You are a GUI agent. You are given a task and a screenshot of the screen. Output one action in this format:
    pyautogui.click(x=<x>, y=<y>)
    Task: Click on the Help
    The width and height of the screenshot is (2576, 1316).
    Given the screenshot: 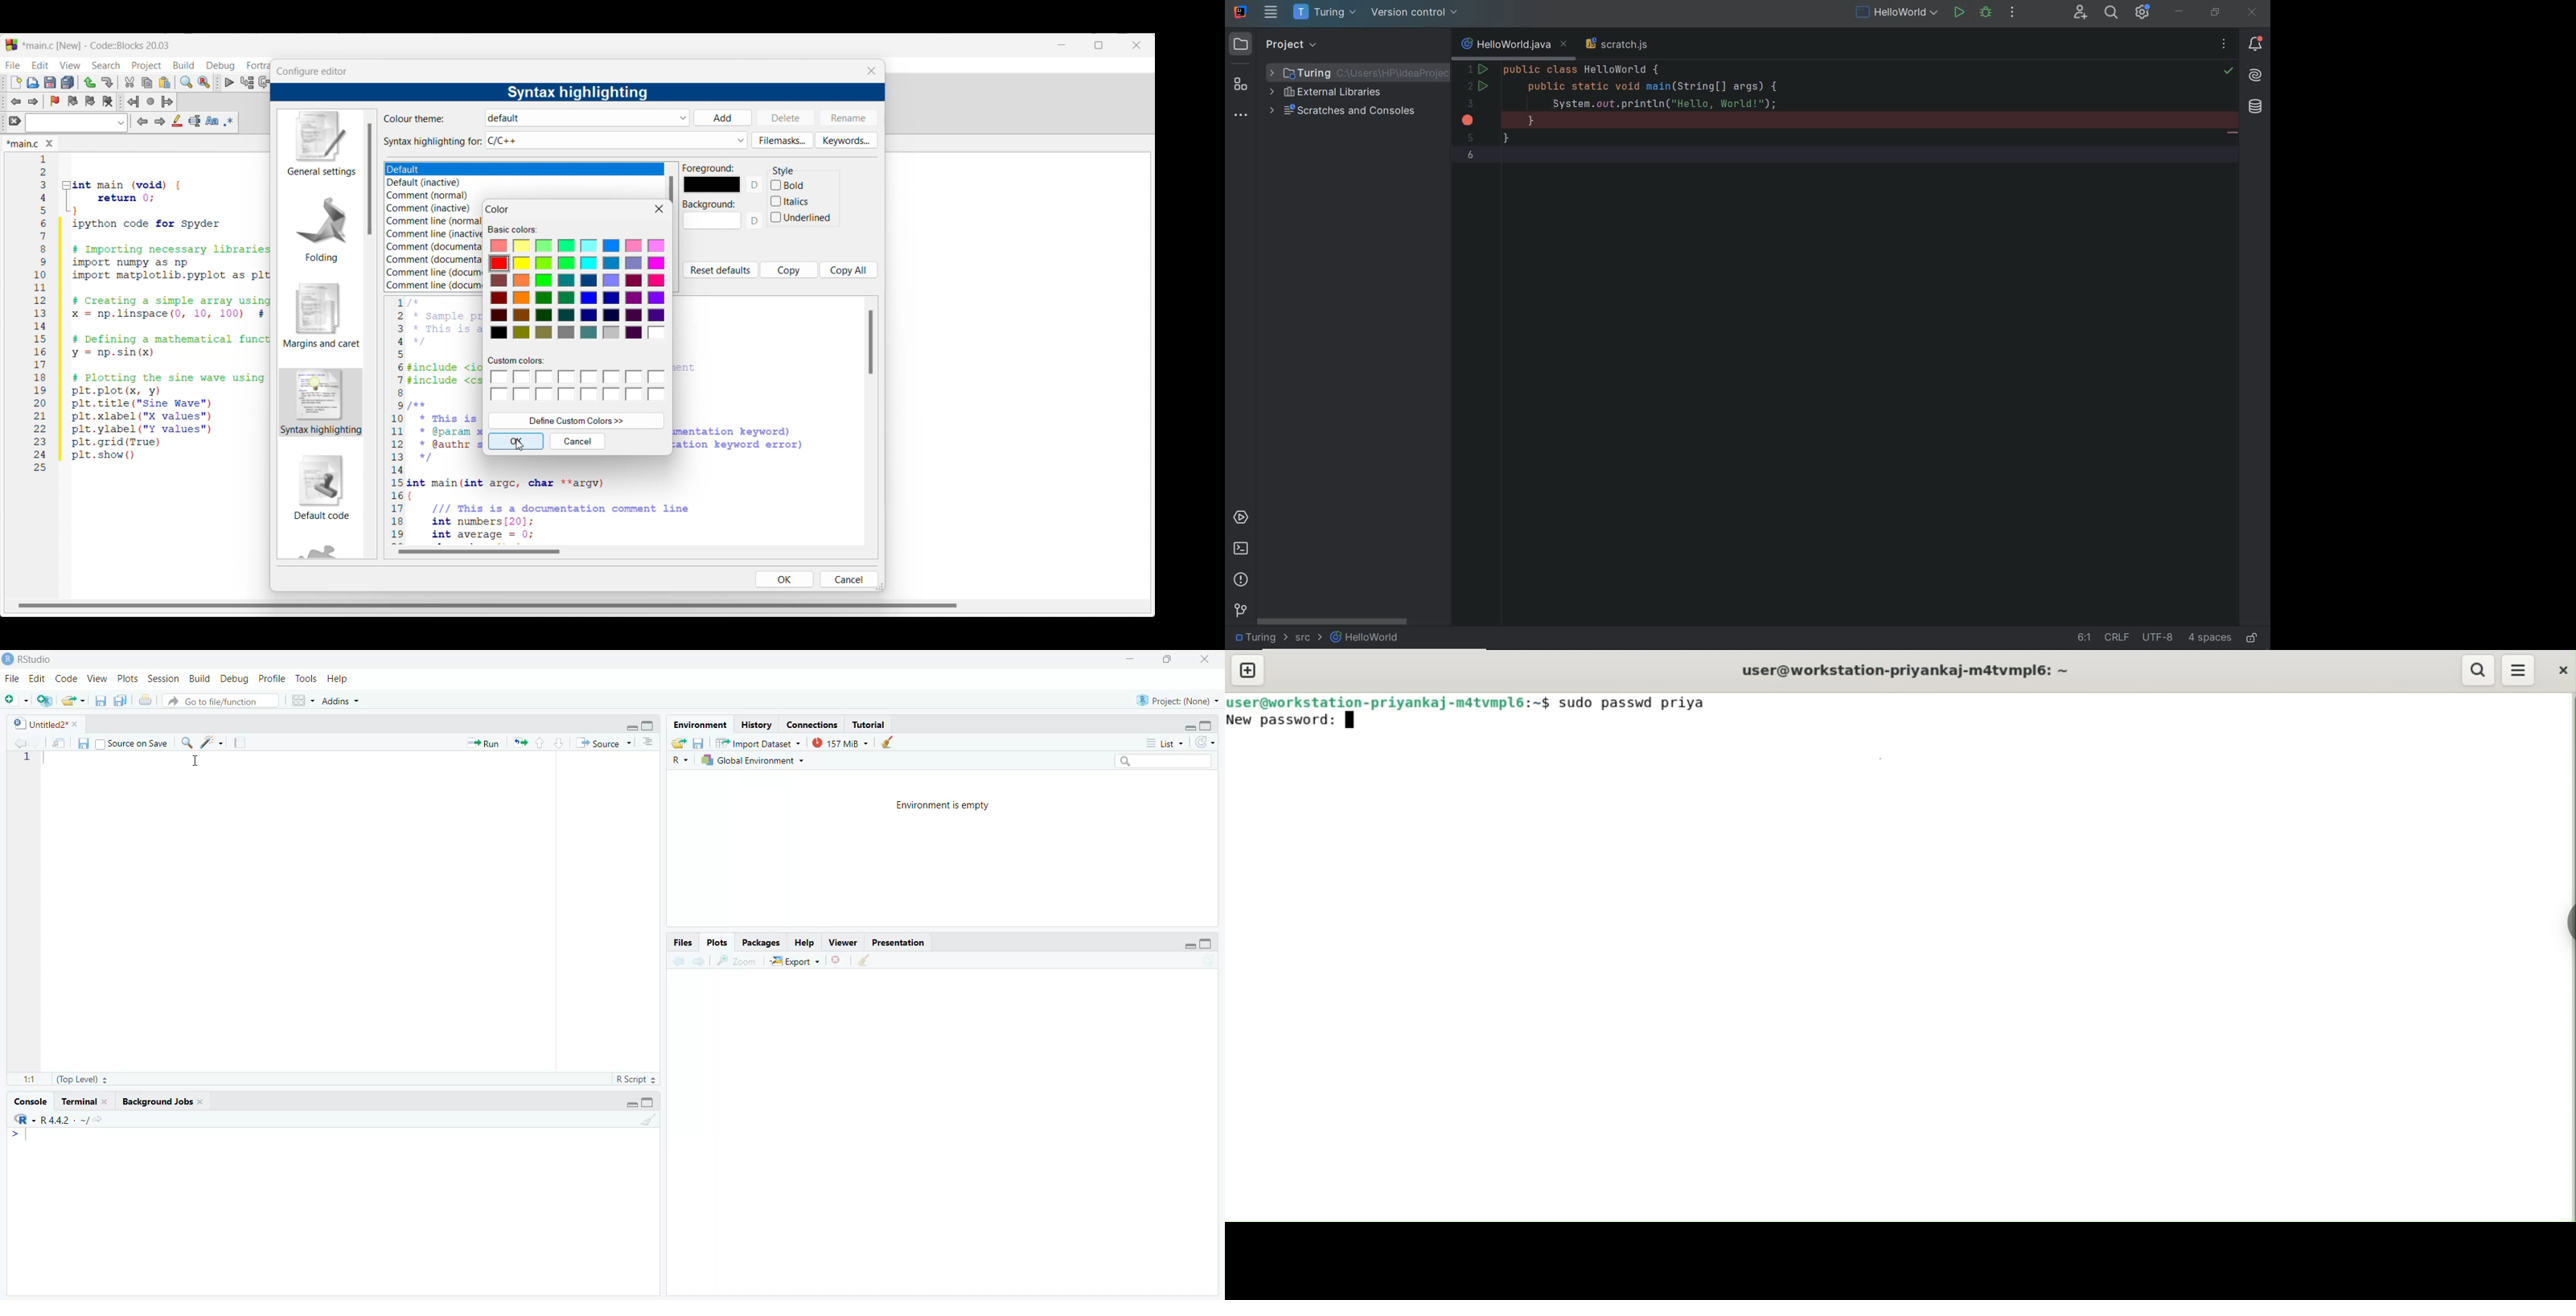 What is the action you would take?
    pyautogui.click(x=806, y=942)
    